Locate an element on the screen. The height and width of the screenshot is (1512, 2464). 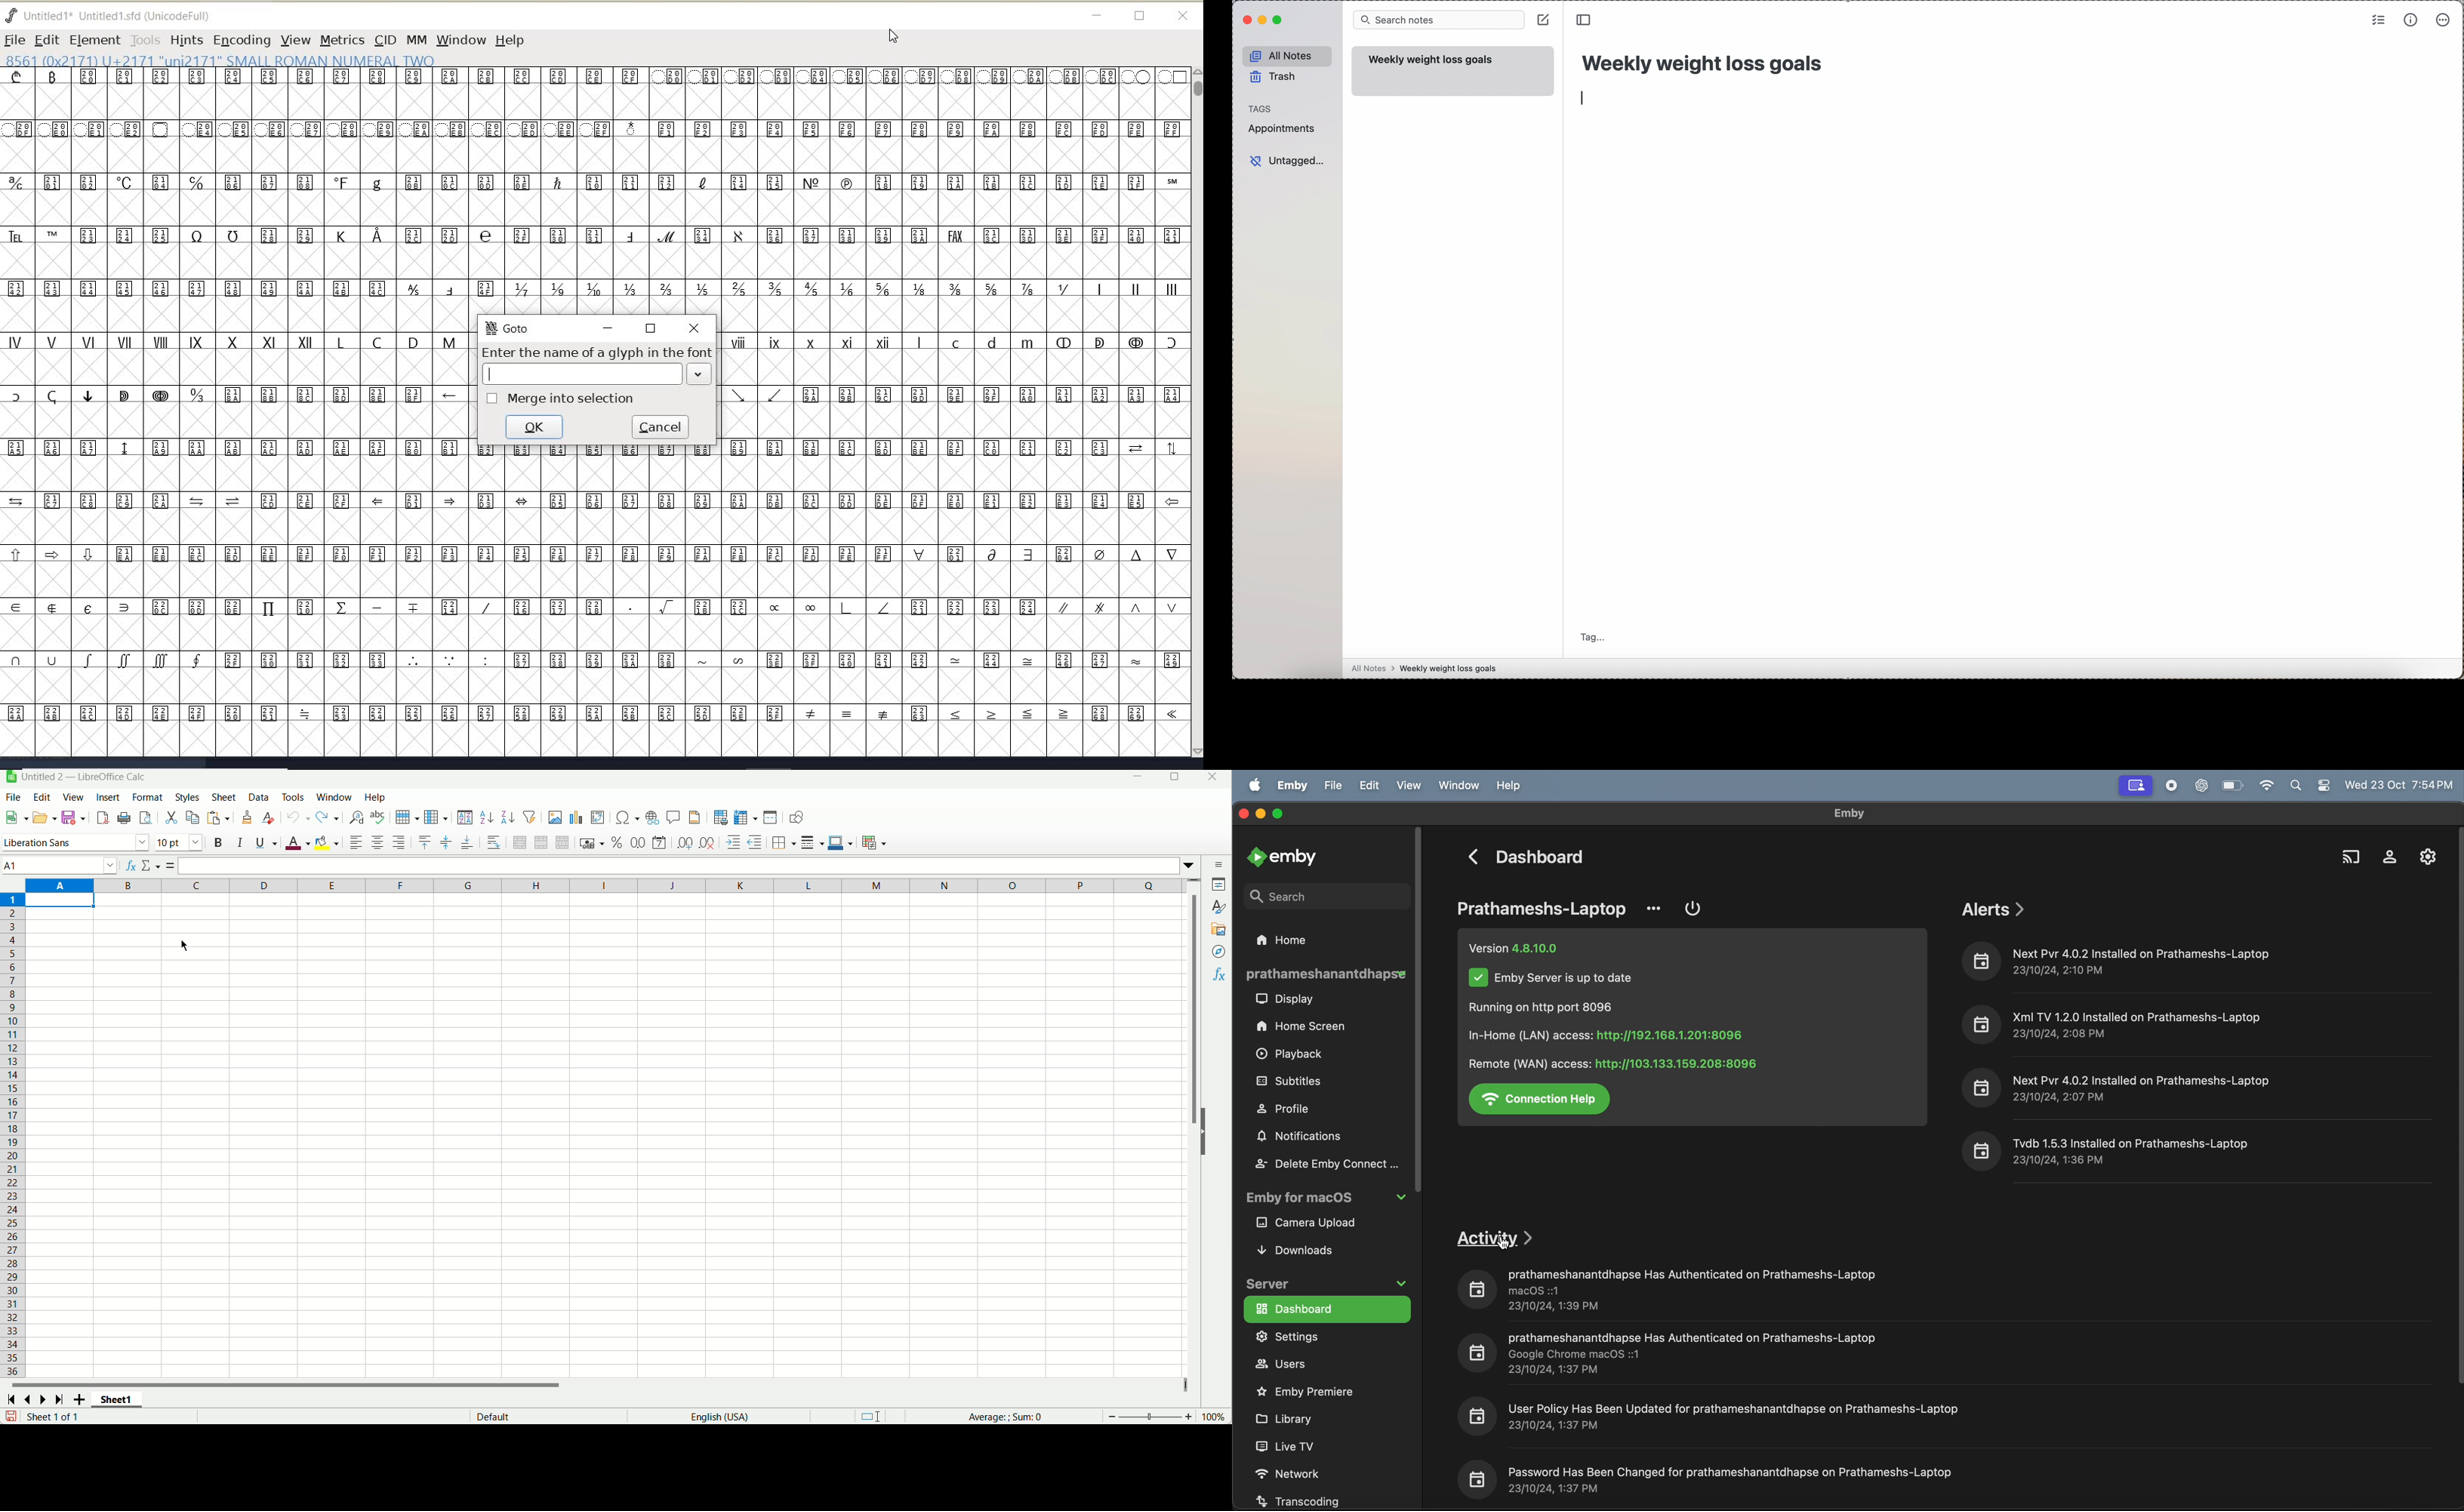
Spelling is located at coordinates (378, 817).